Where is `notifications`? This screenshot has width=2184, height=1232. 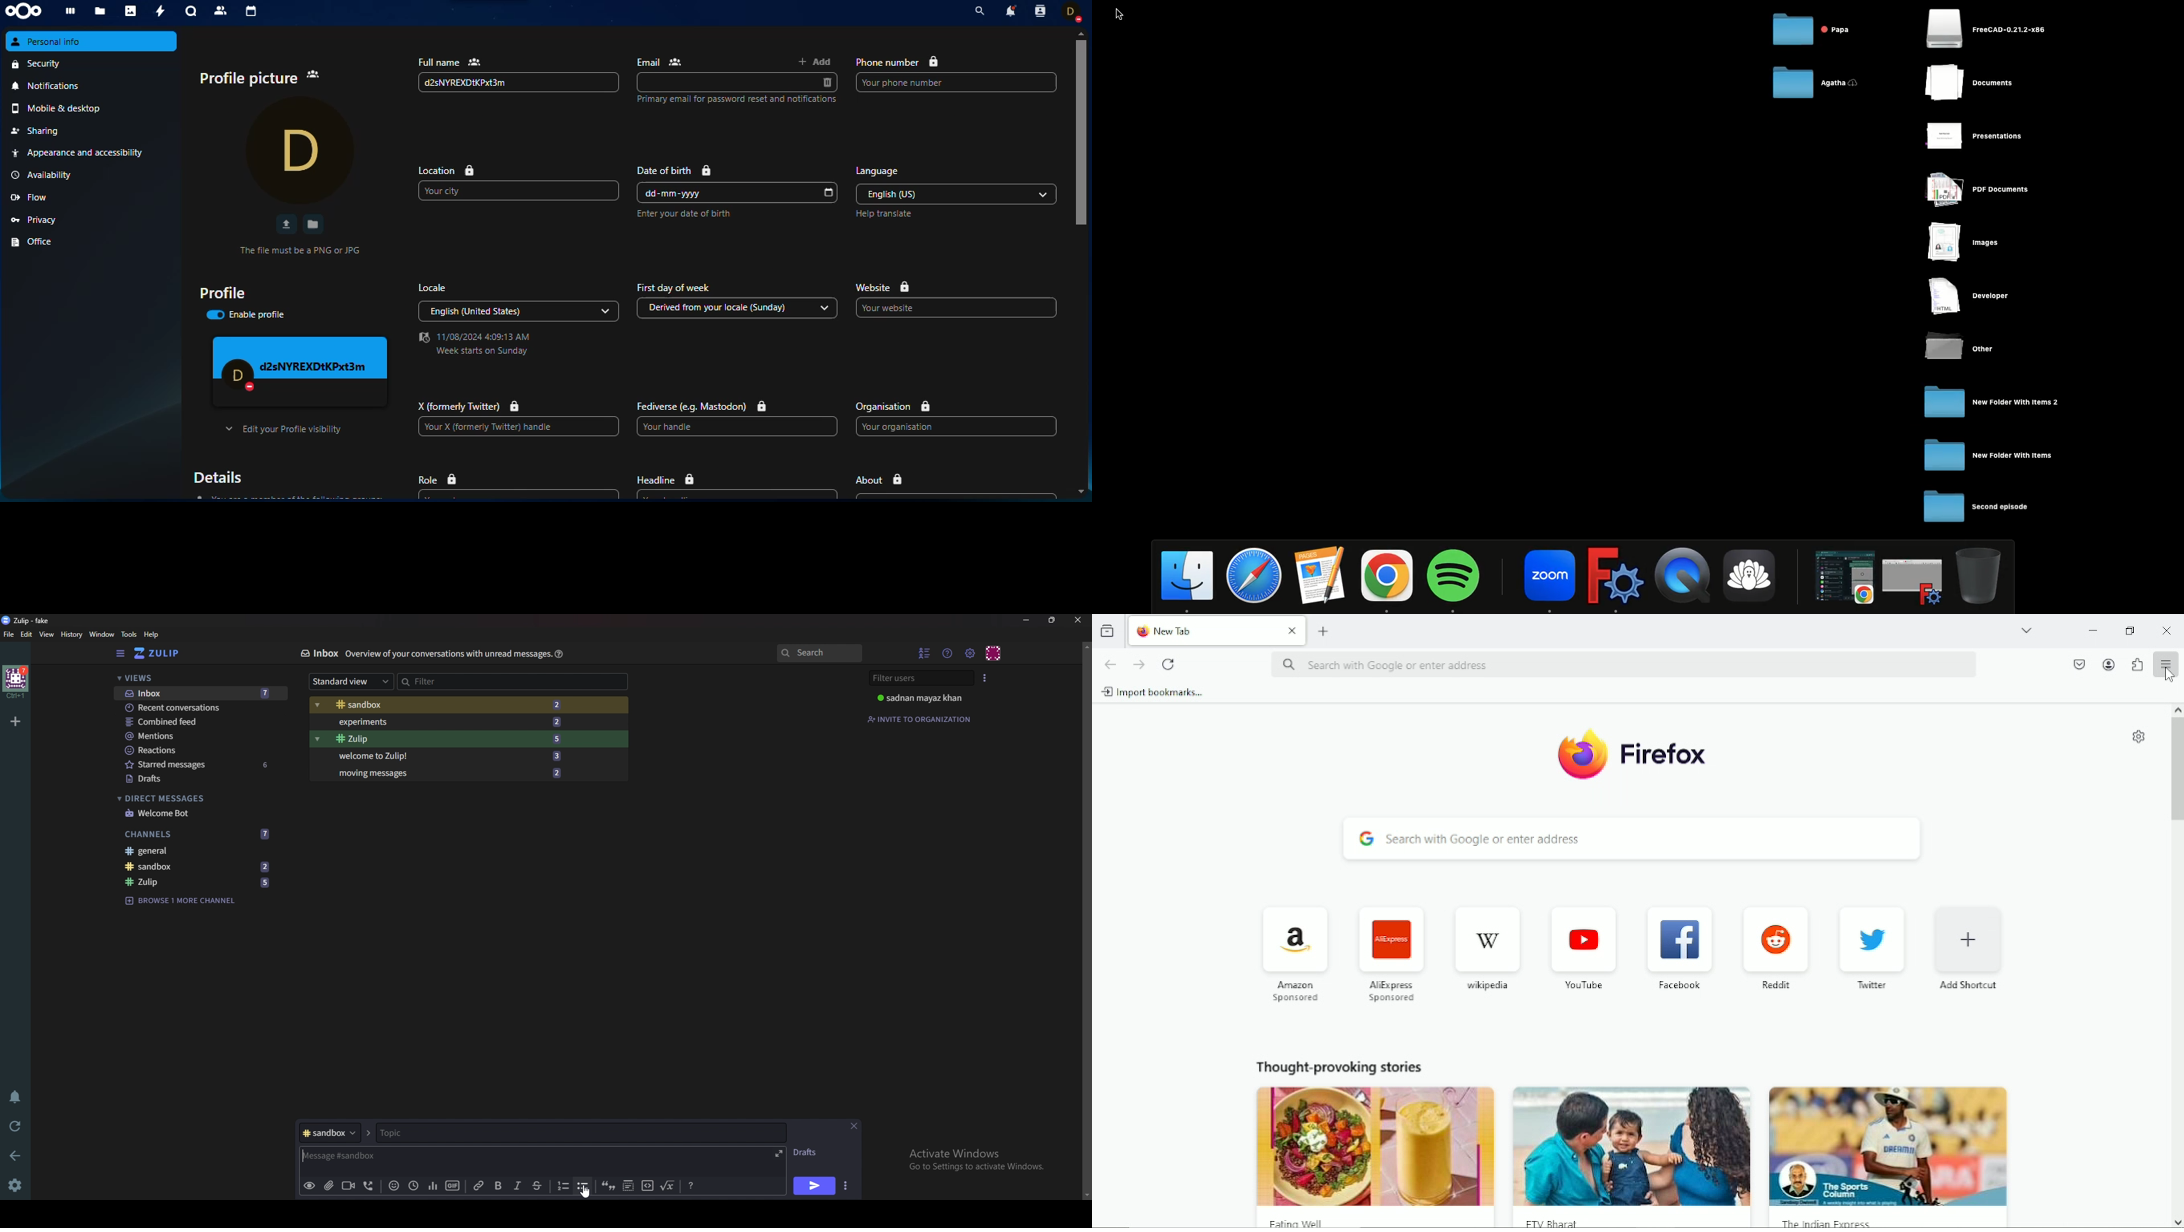
notifications is located at coordinates (1011, 11).